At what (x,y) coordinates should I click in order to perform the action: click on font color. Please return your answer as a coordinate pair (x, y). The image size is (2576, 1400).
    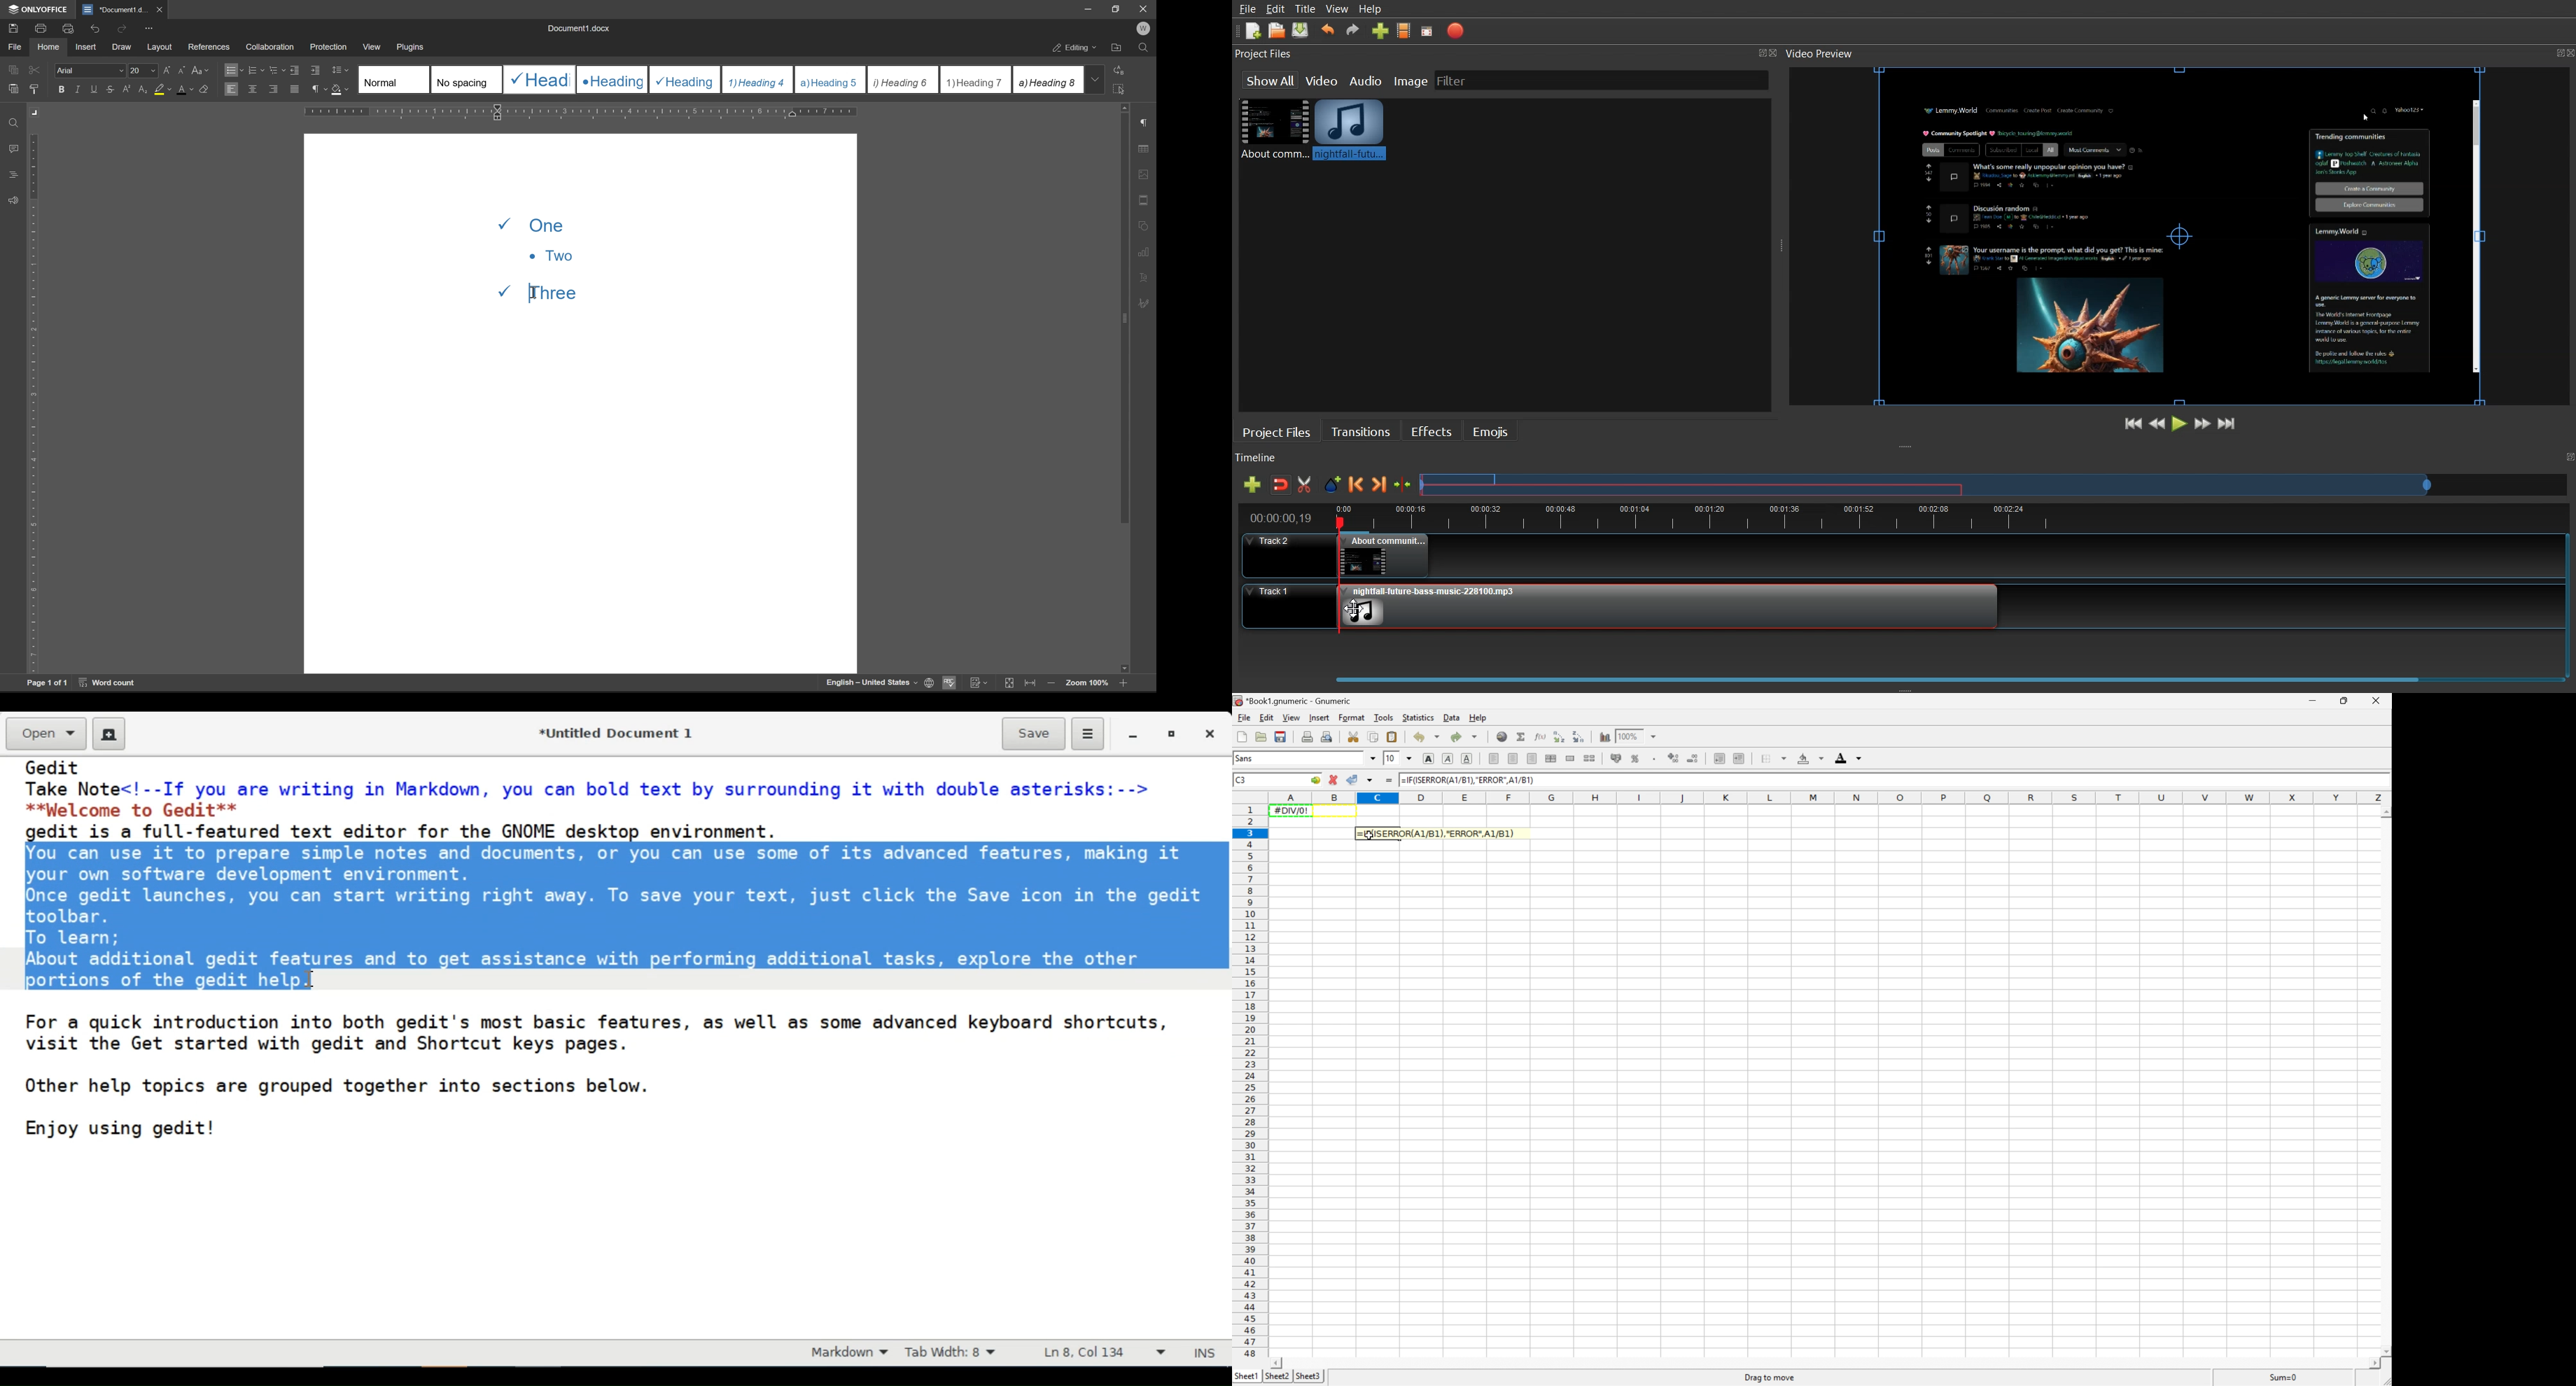
    Looking at the image, I should click on (185, 89).